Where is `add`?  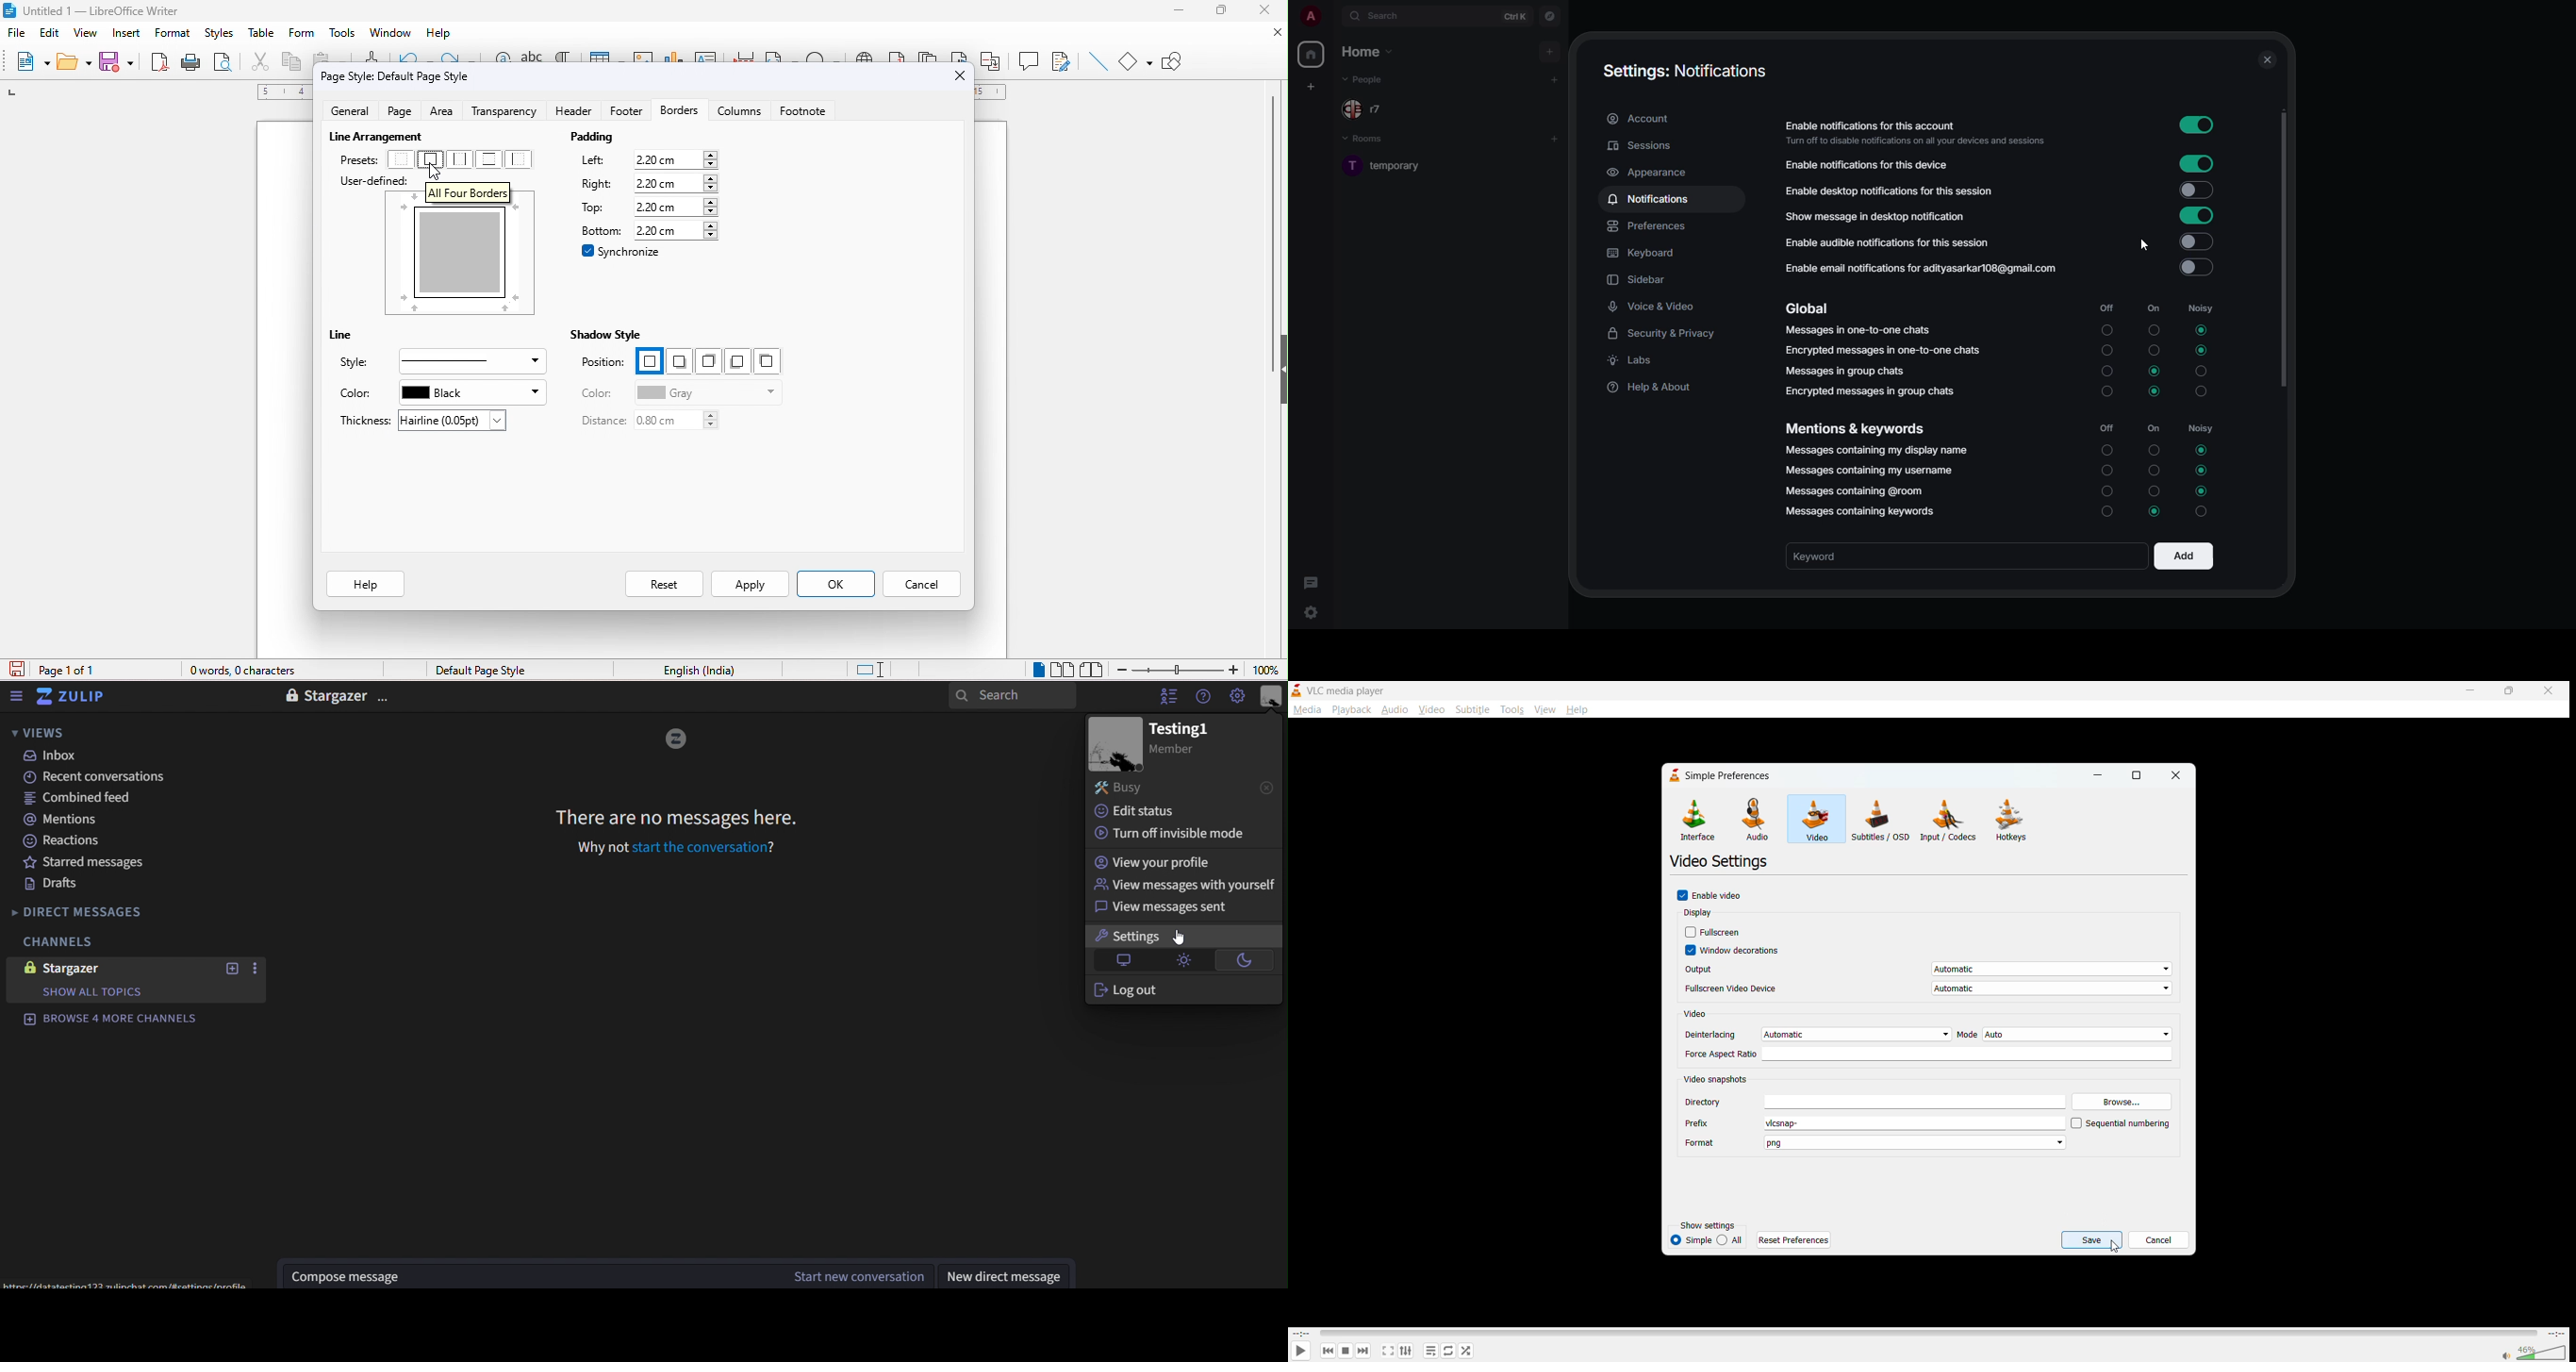 add is located at coordinates (1548, 50).